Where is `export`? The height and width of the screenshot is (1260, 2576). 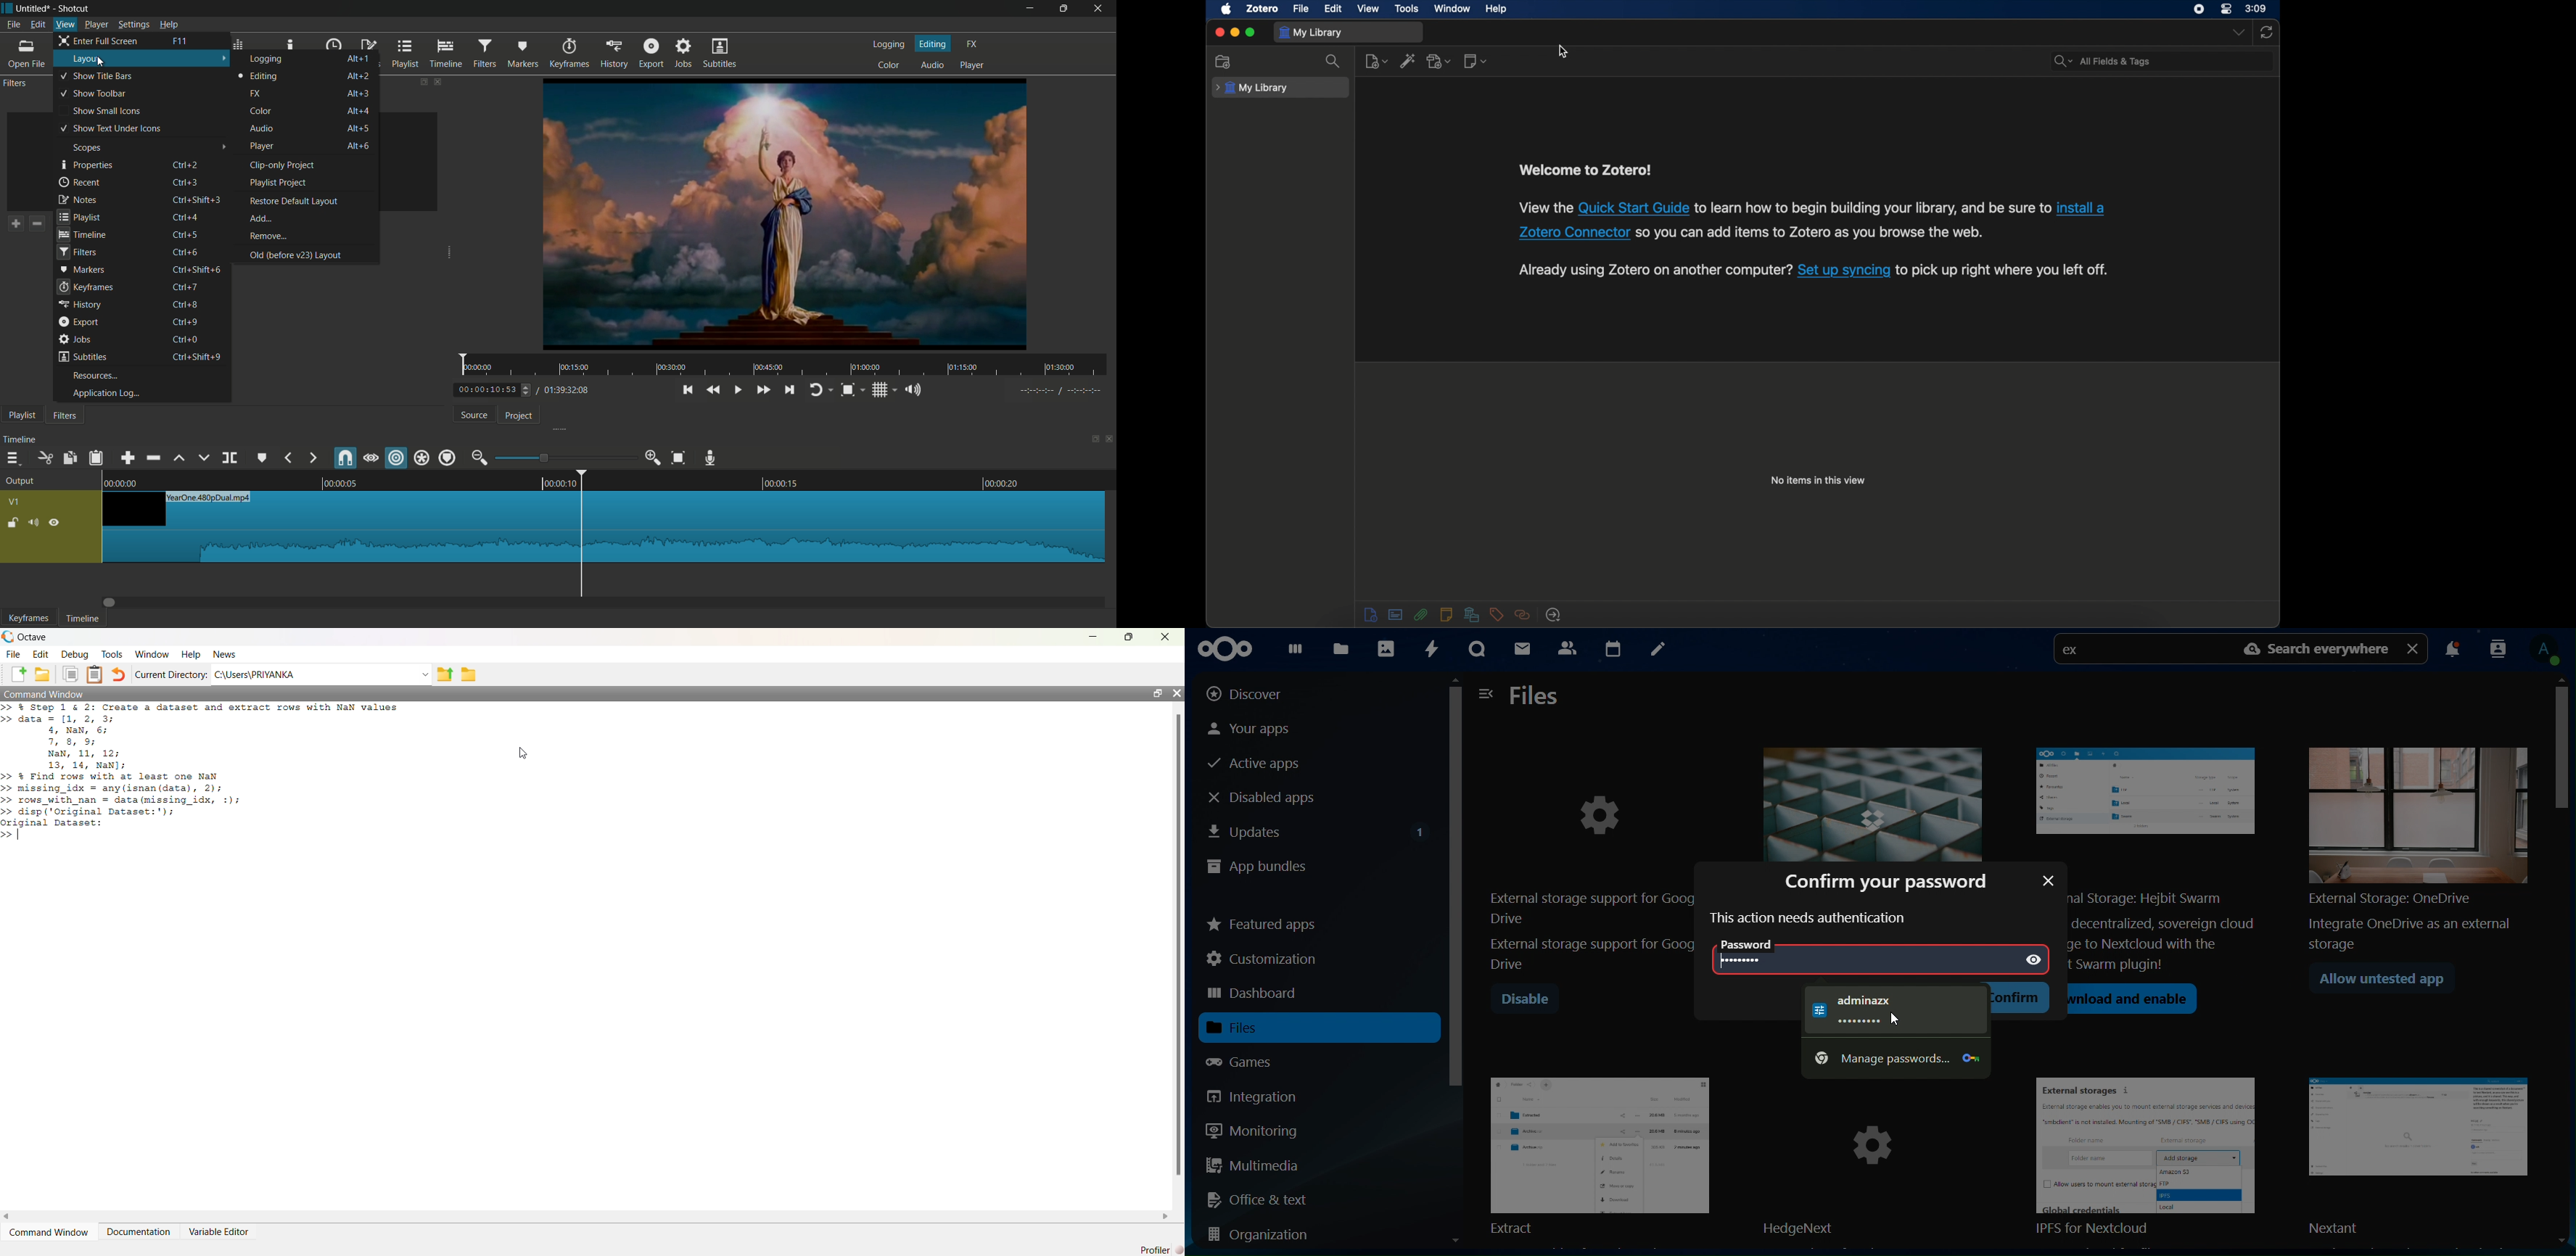
export is located at coordinates (77, 322).